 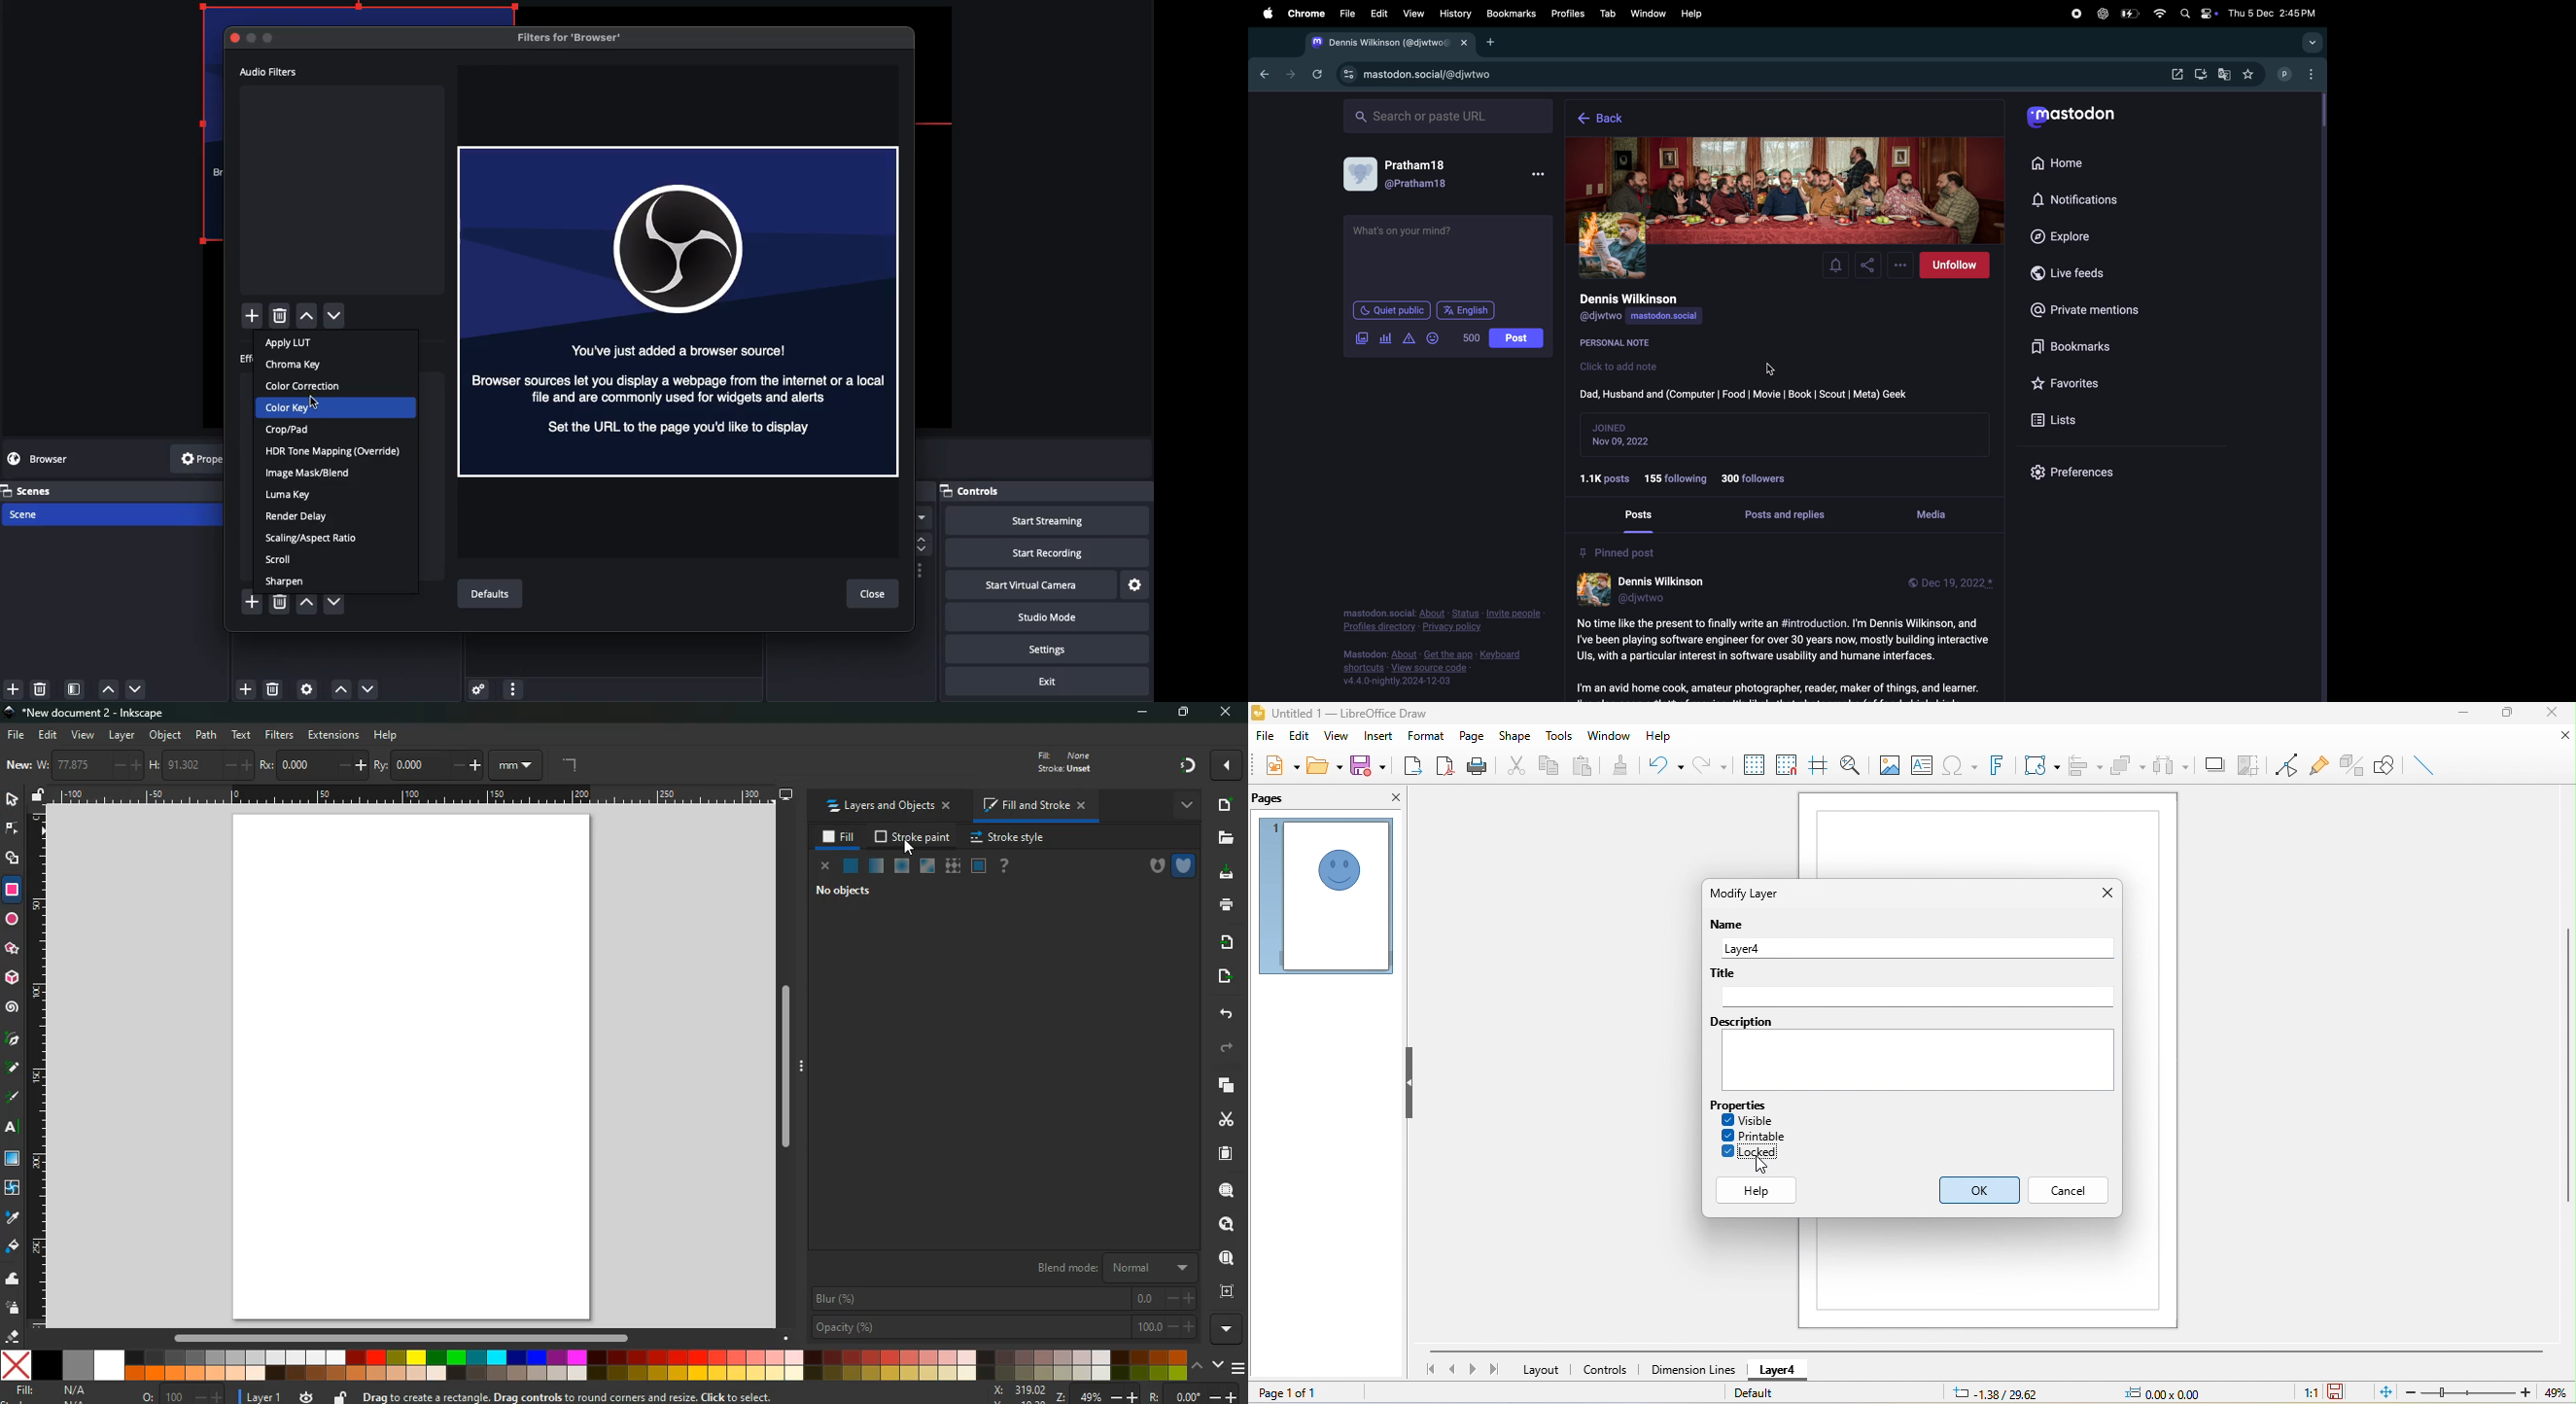 I want to click on layout, so click(x=1542, y=1371).